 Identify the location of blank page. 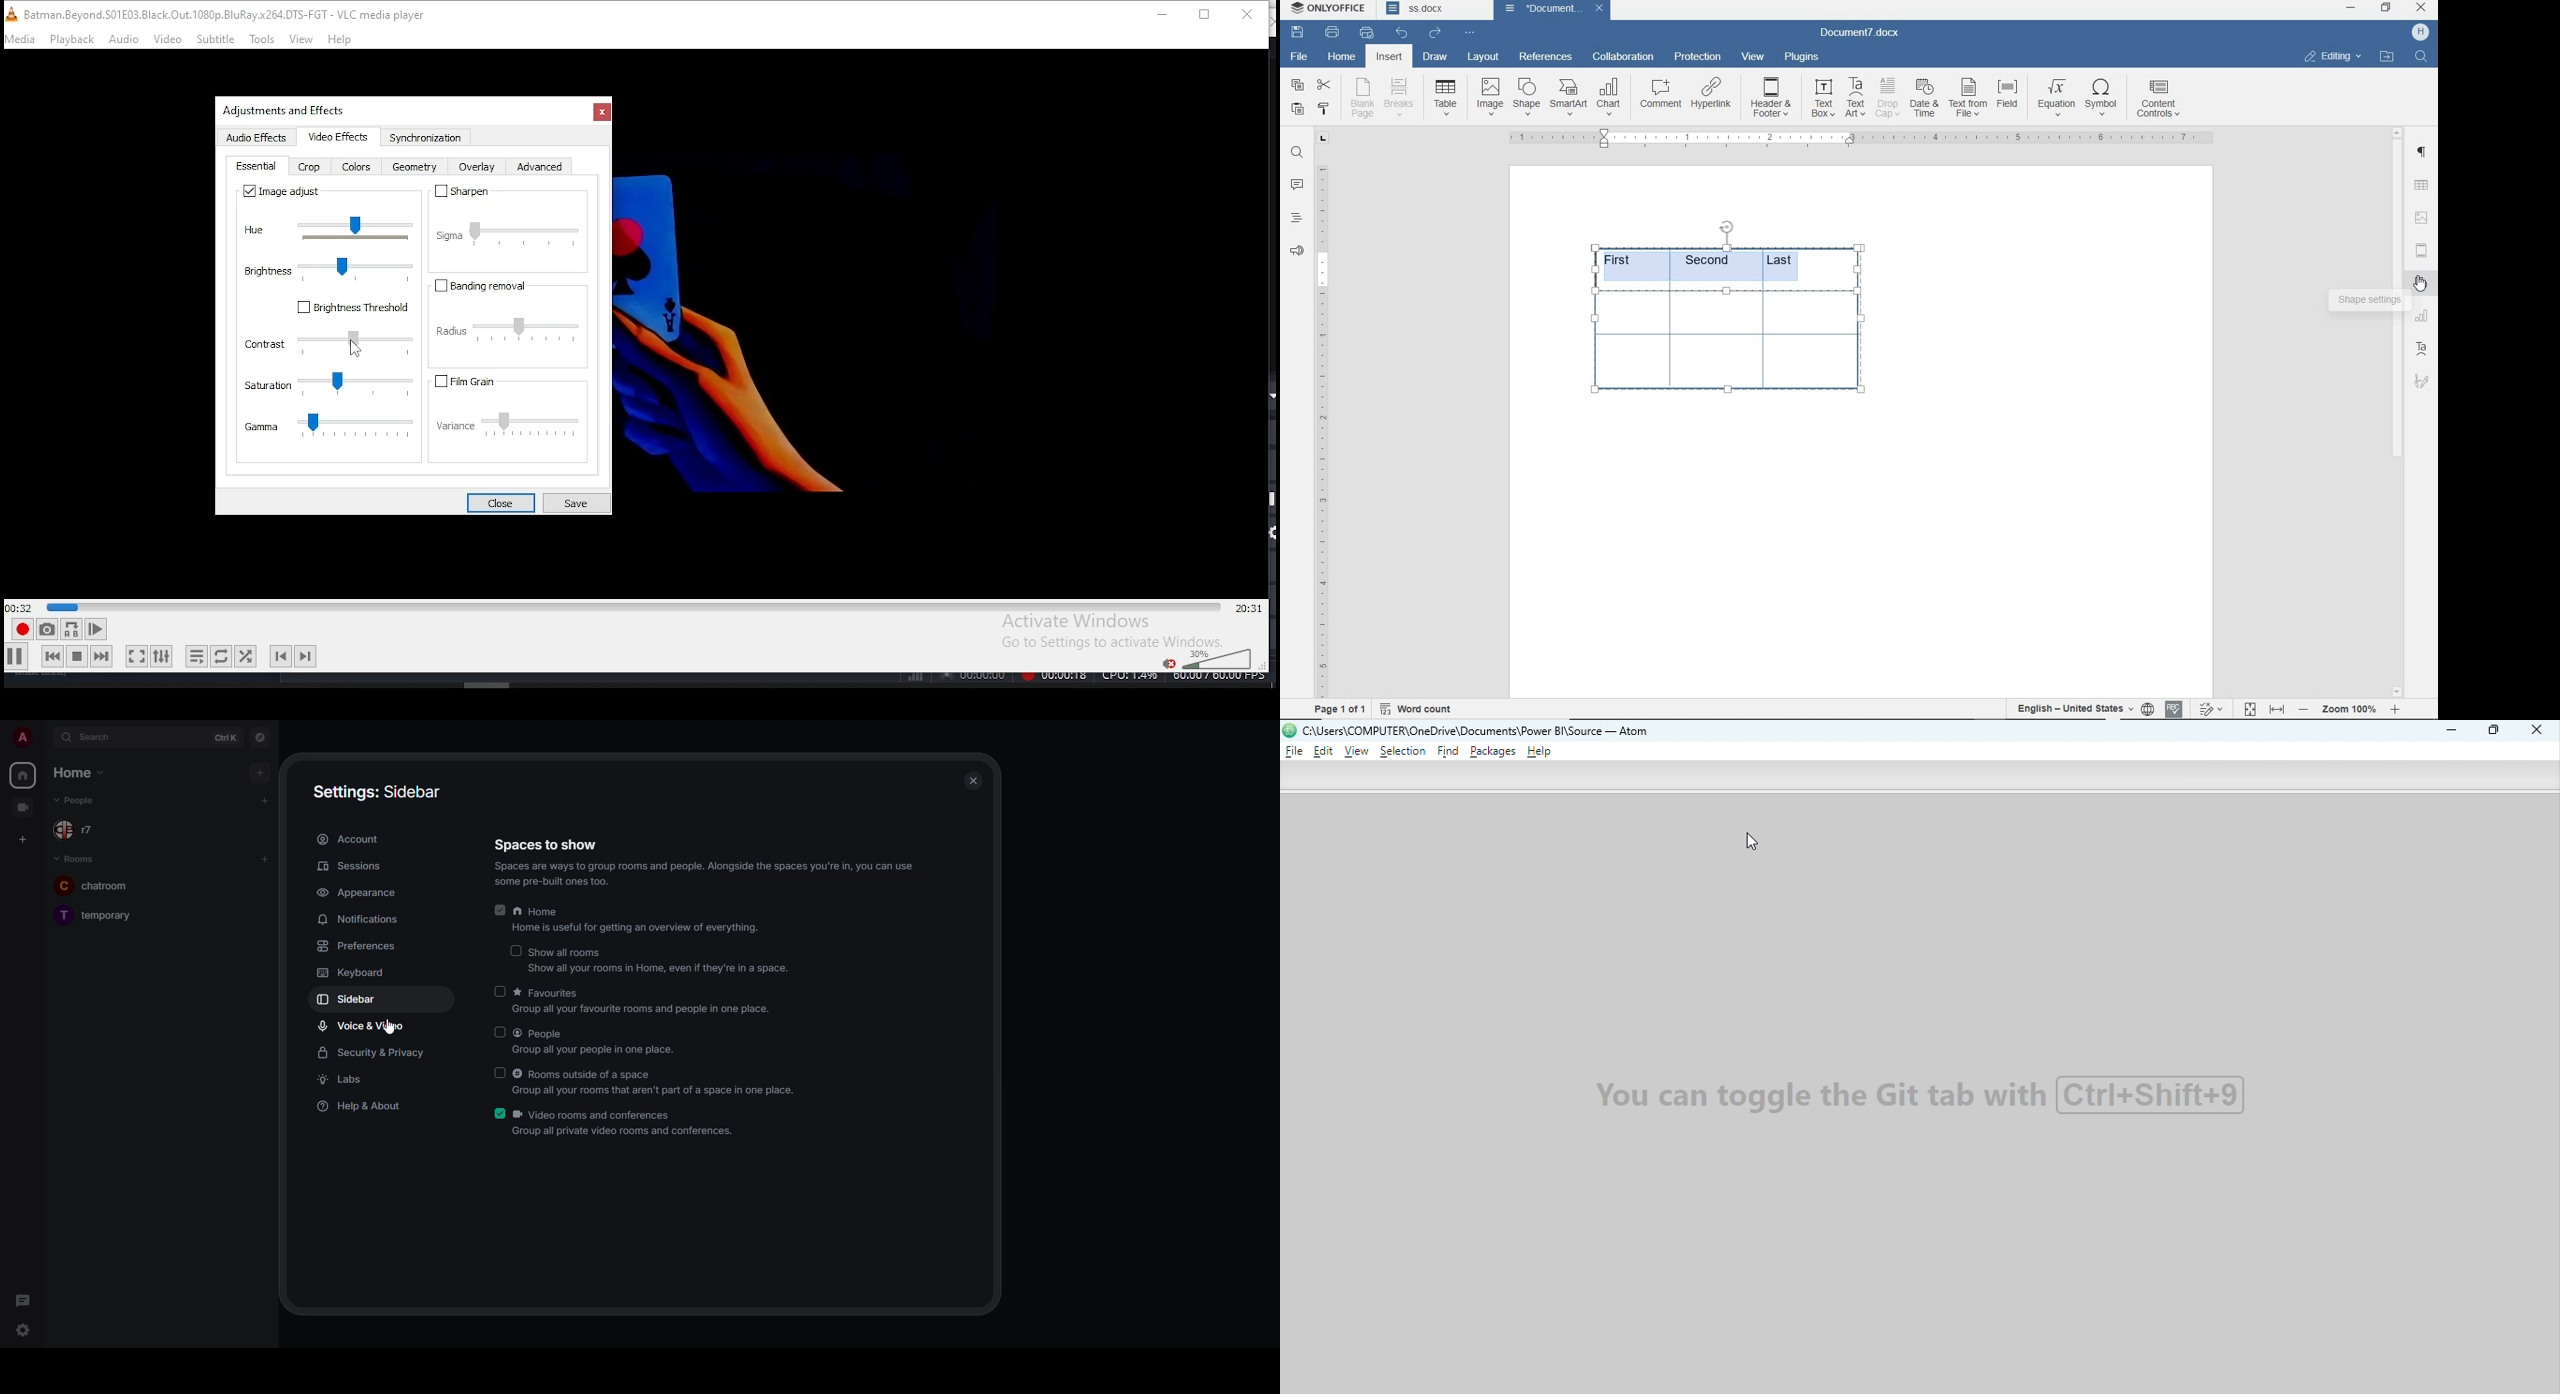
(1363, 100).